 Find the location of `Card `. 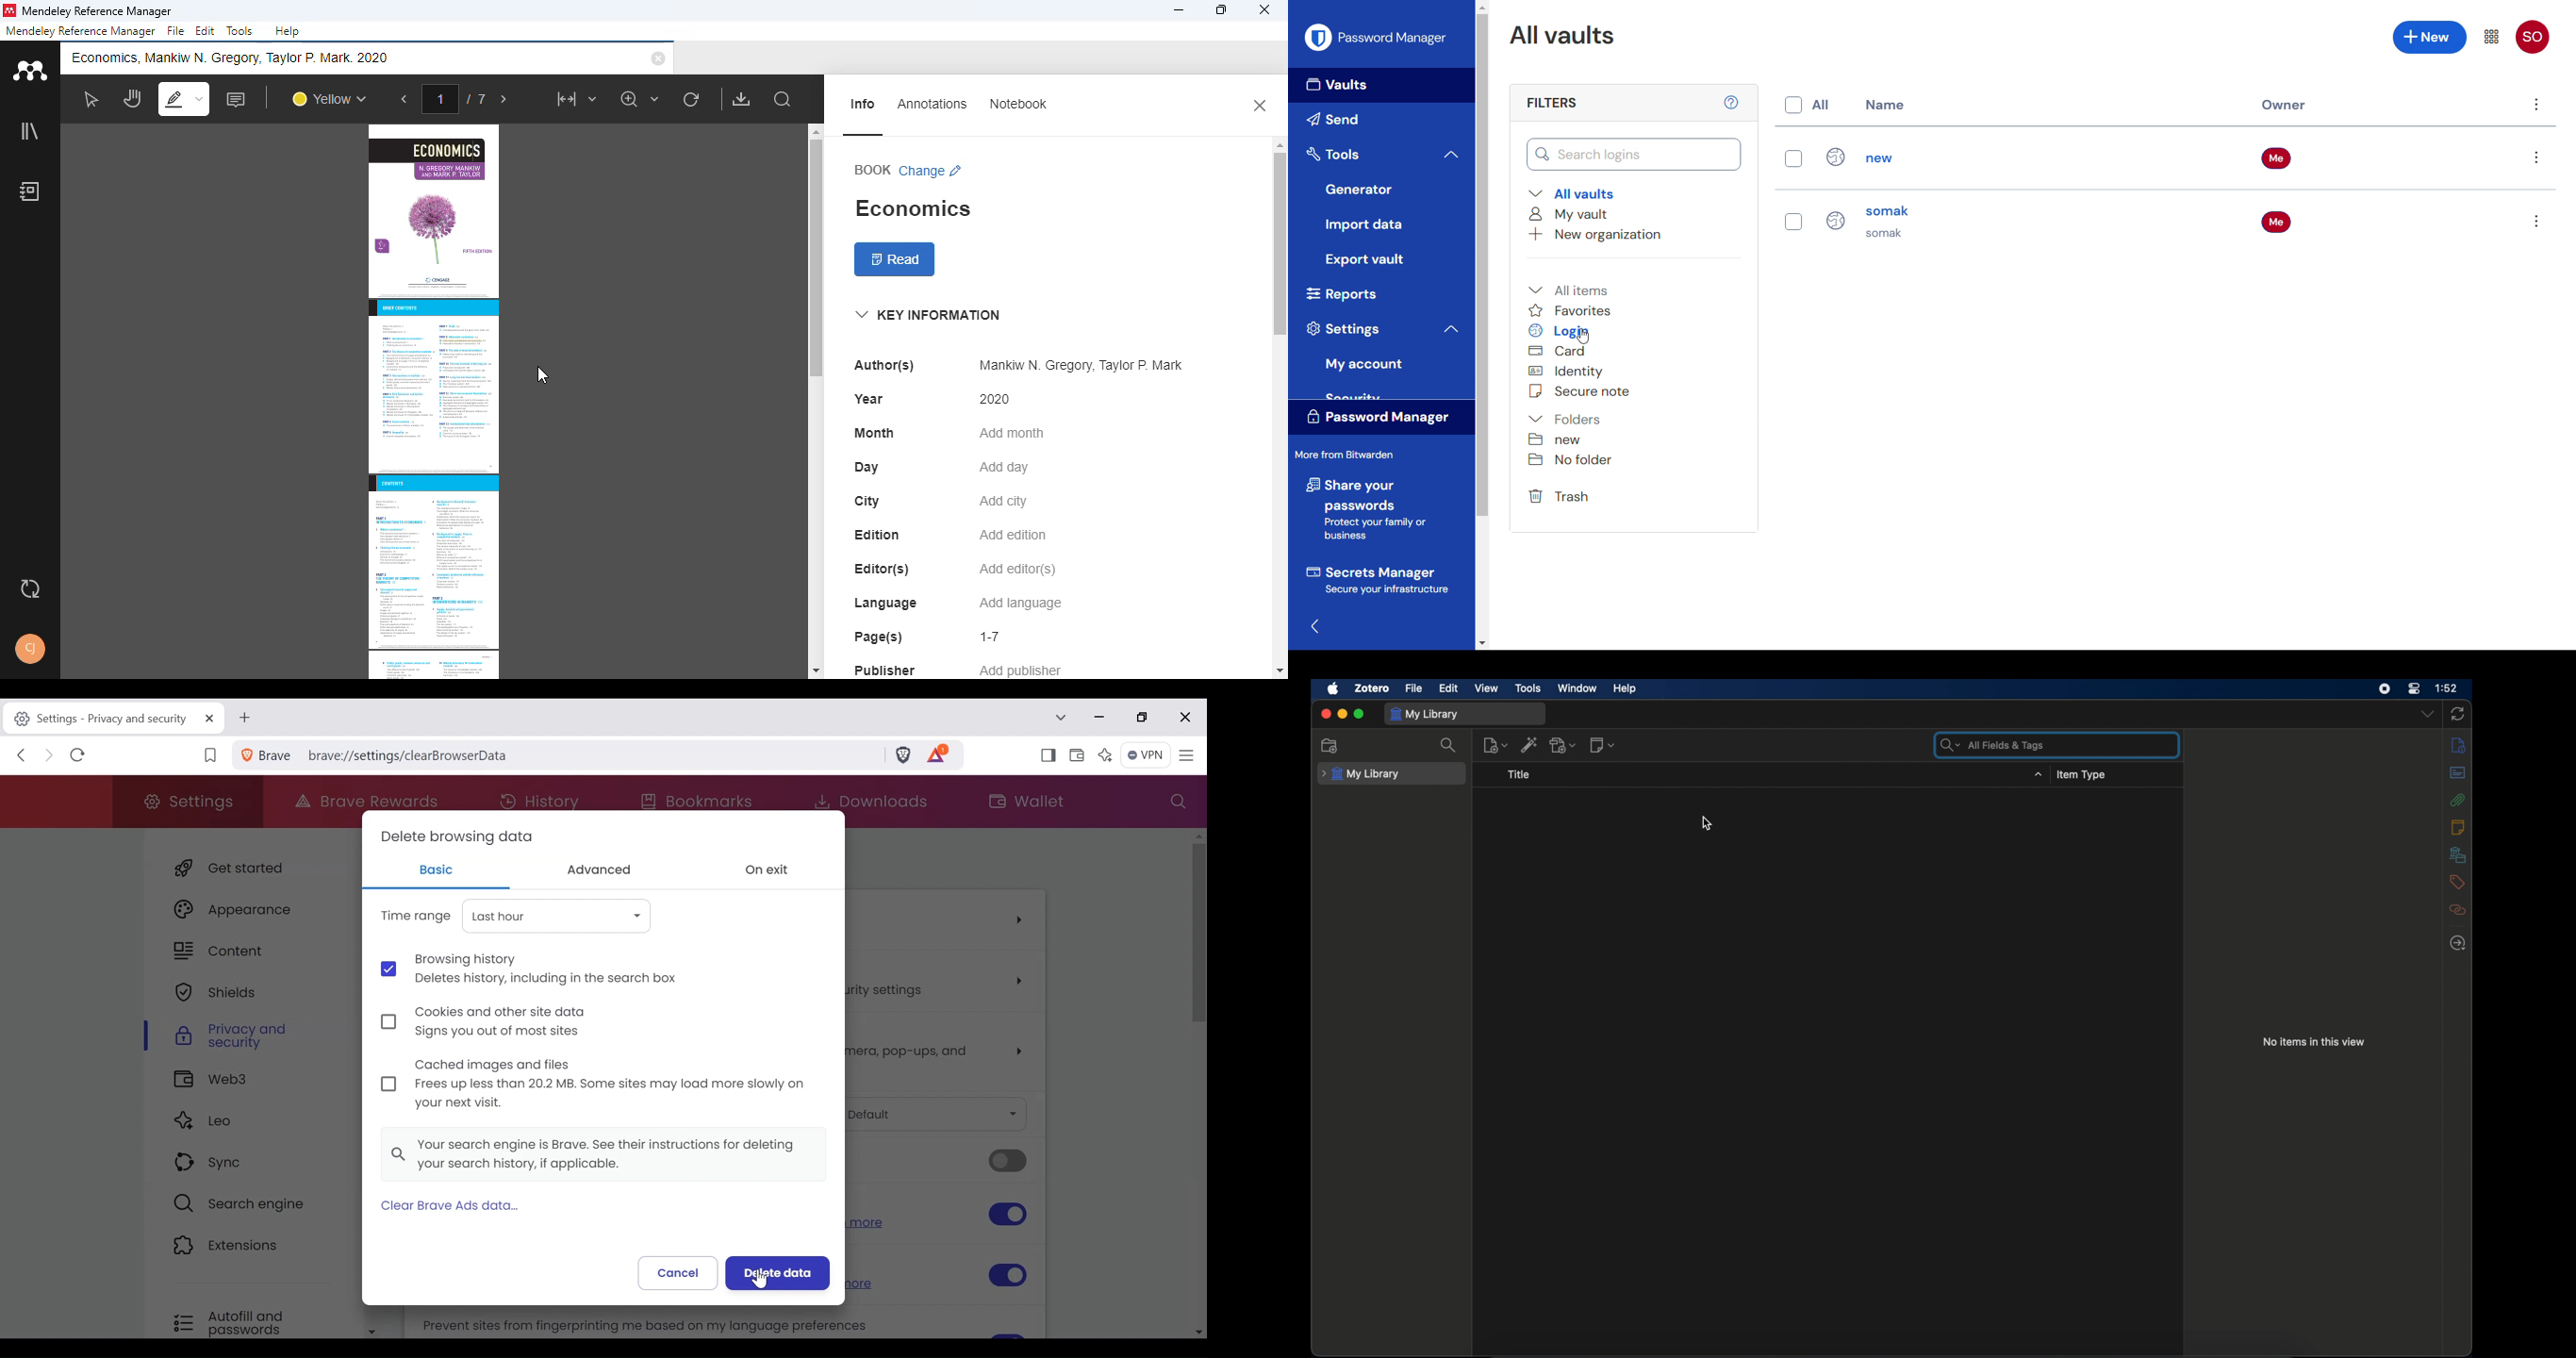

Card  is located at coordinates (1556, 350).